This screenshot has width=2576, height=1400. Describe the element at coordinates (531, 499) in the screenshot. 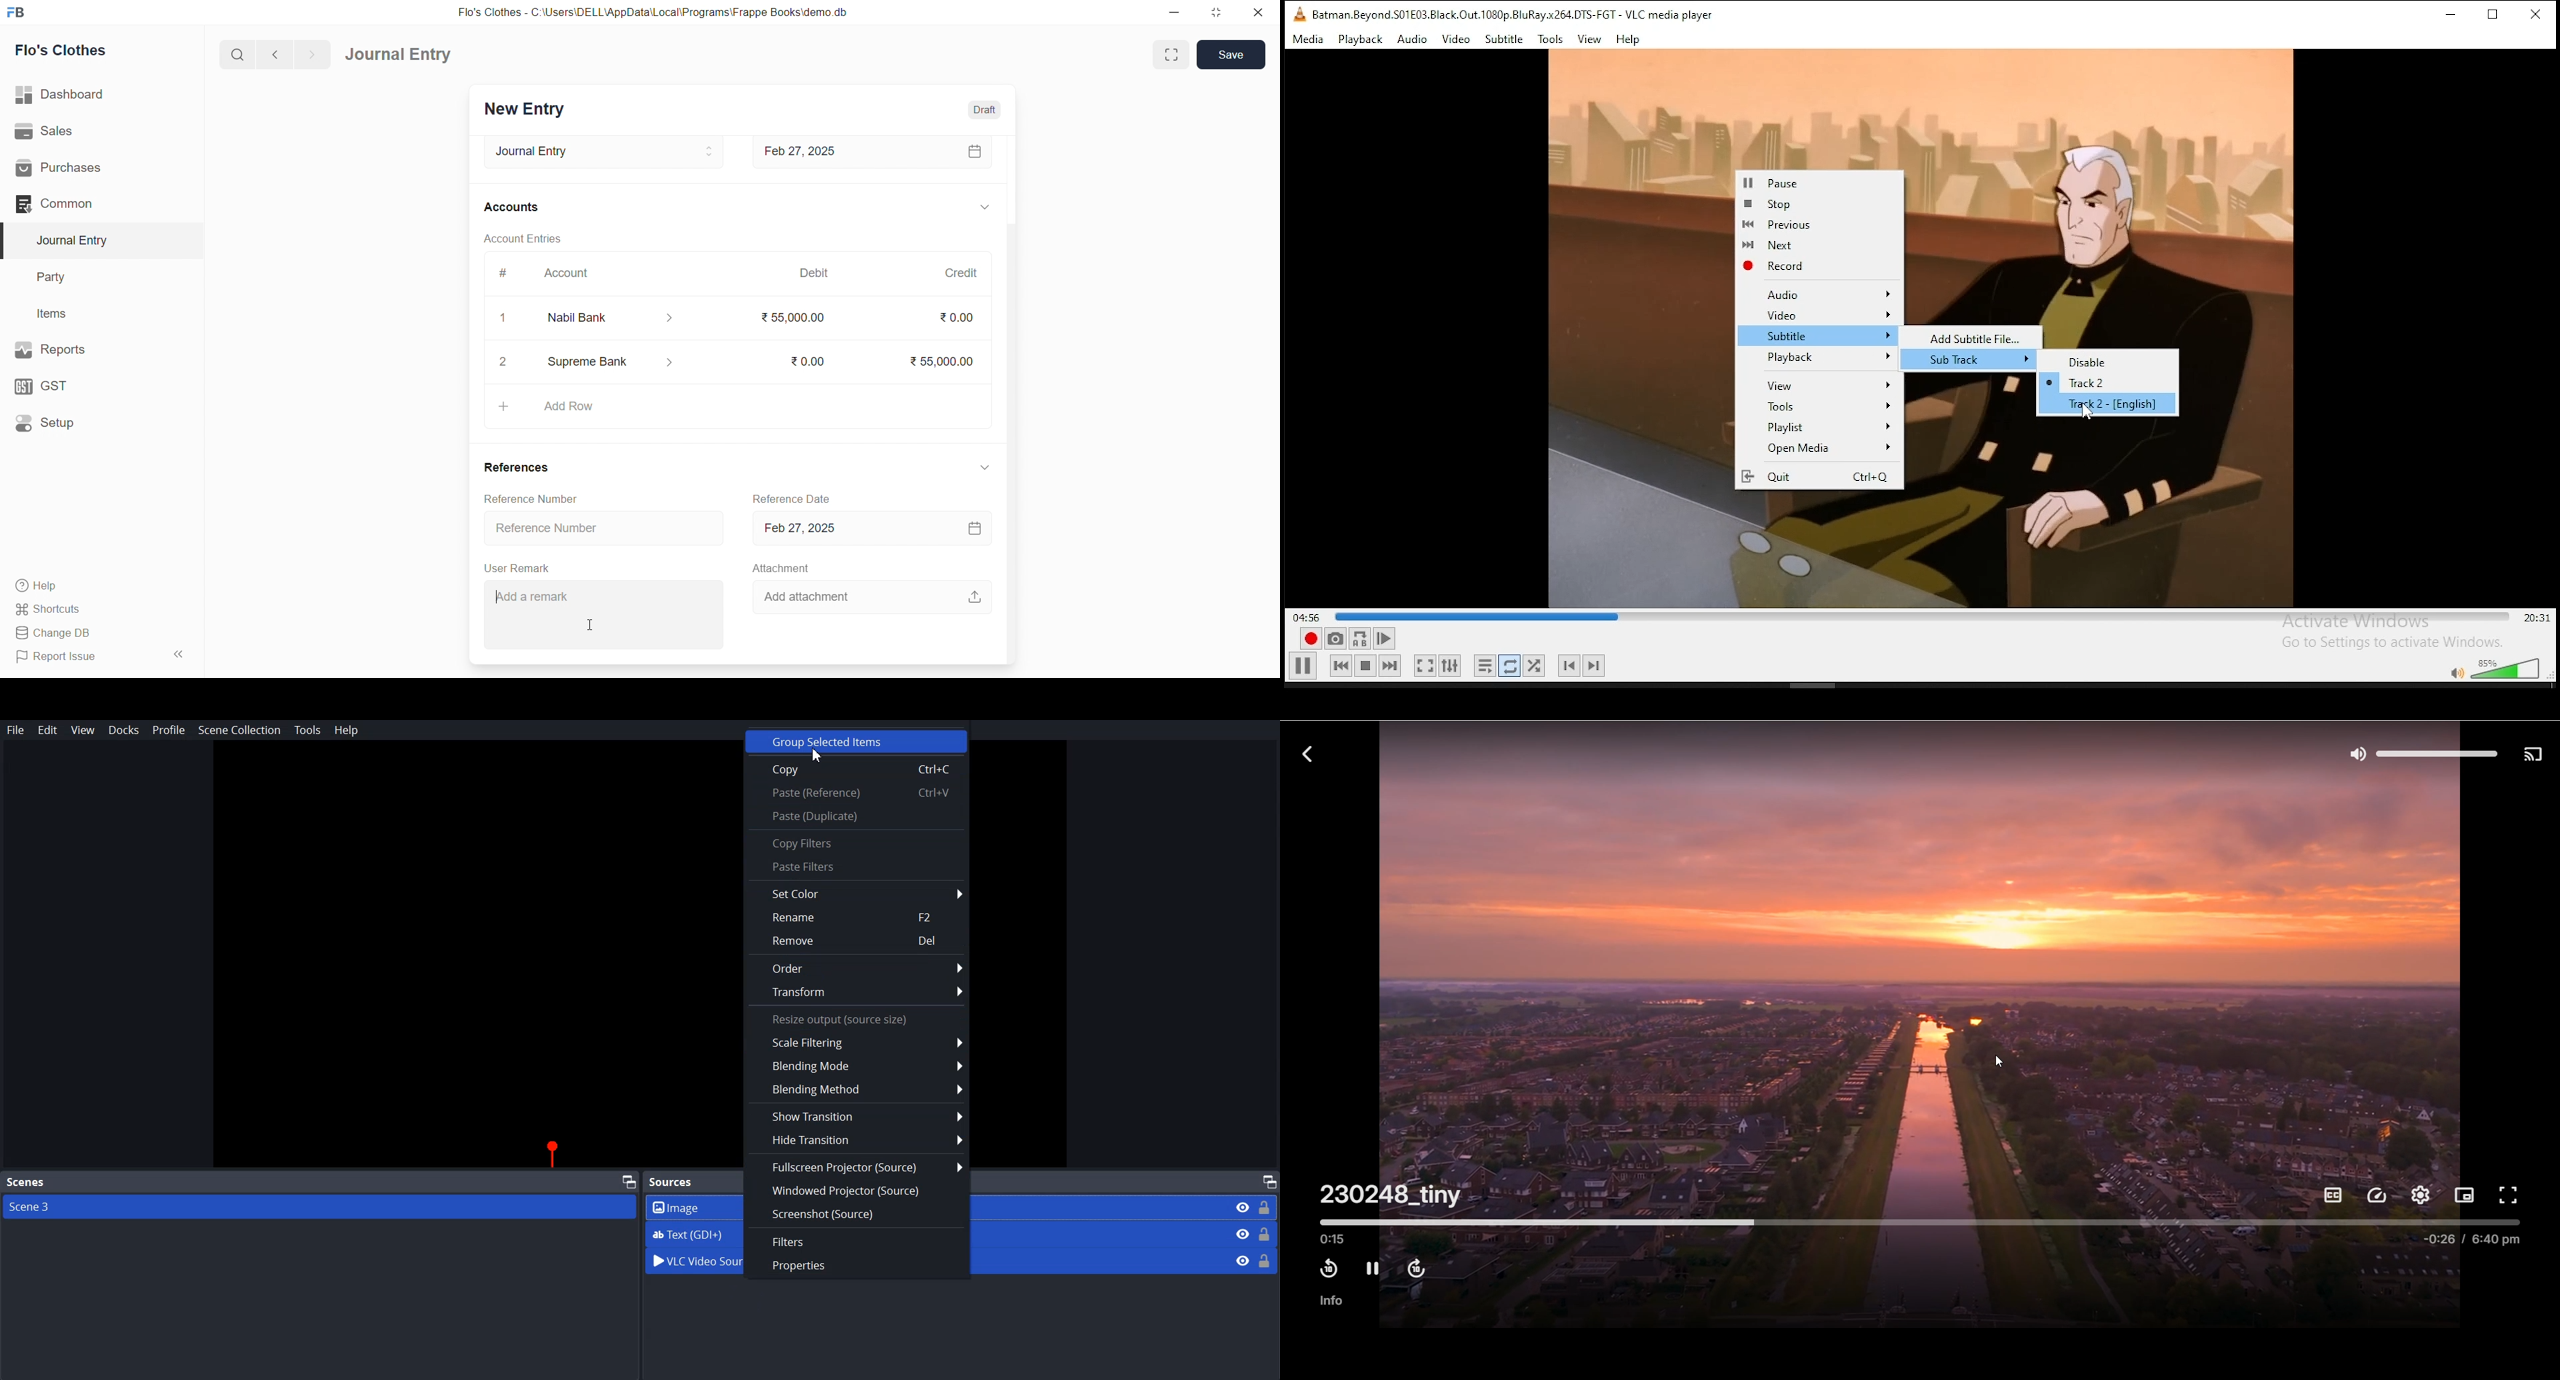

I see `Reference Number` at that location.